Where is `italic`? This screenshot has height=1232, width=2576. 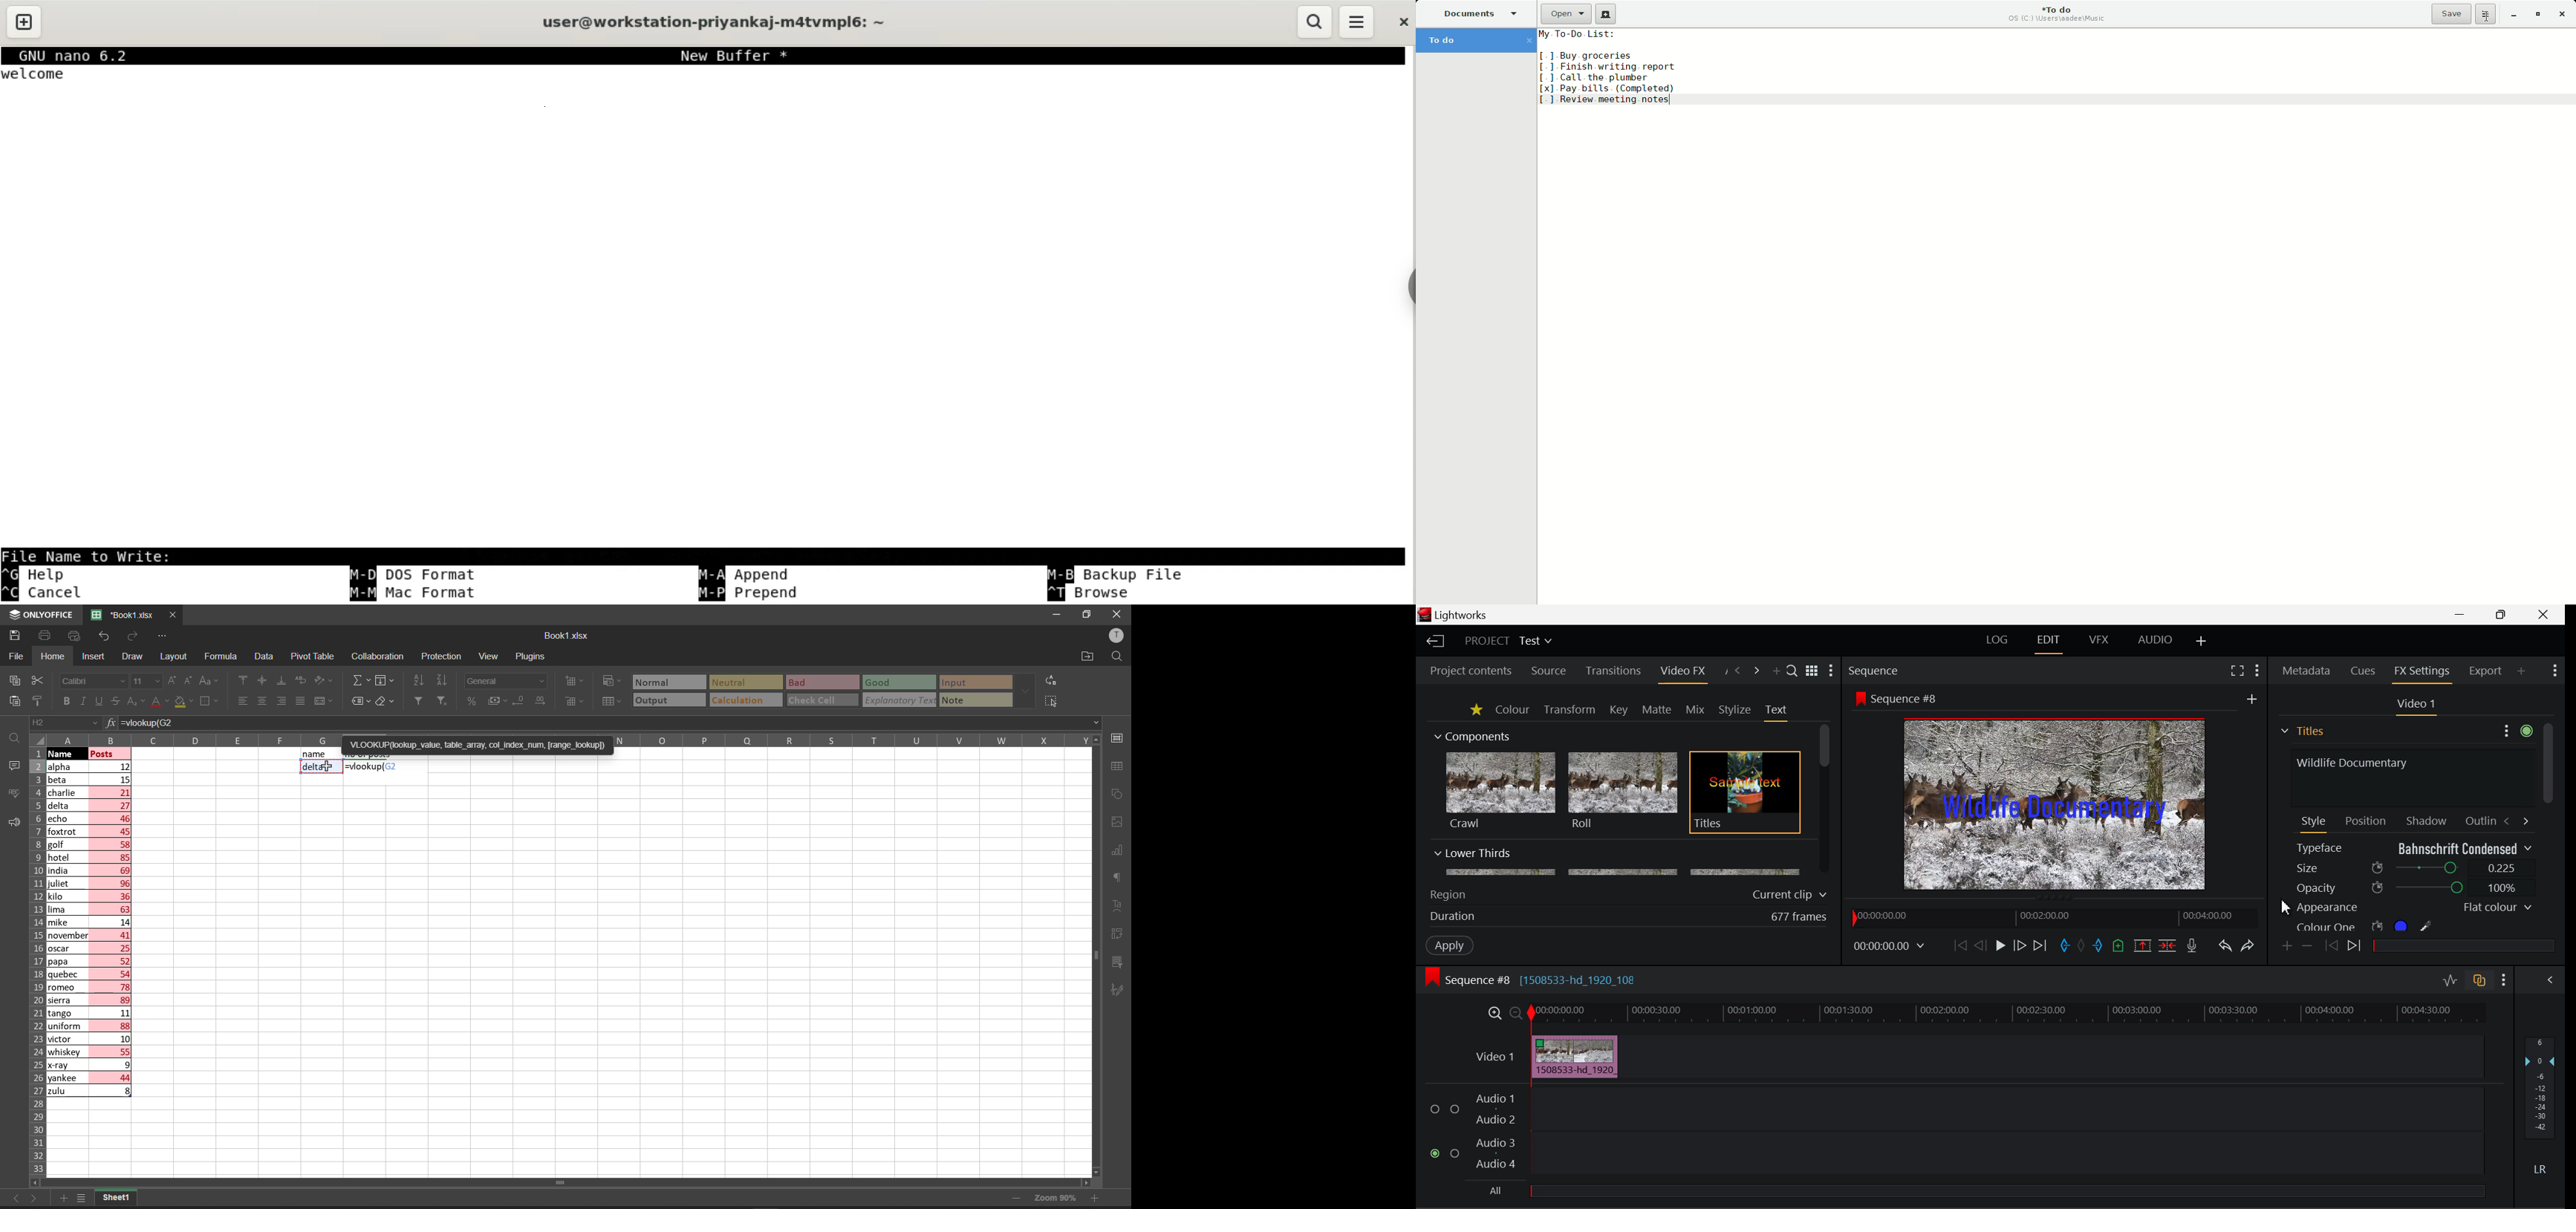
italic is located at coordinates (82, 701).